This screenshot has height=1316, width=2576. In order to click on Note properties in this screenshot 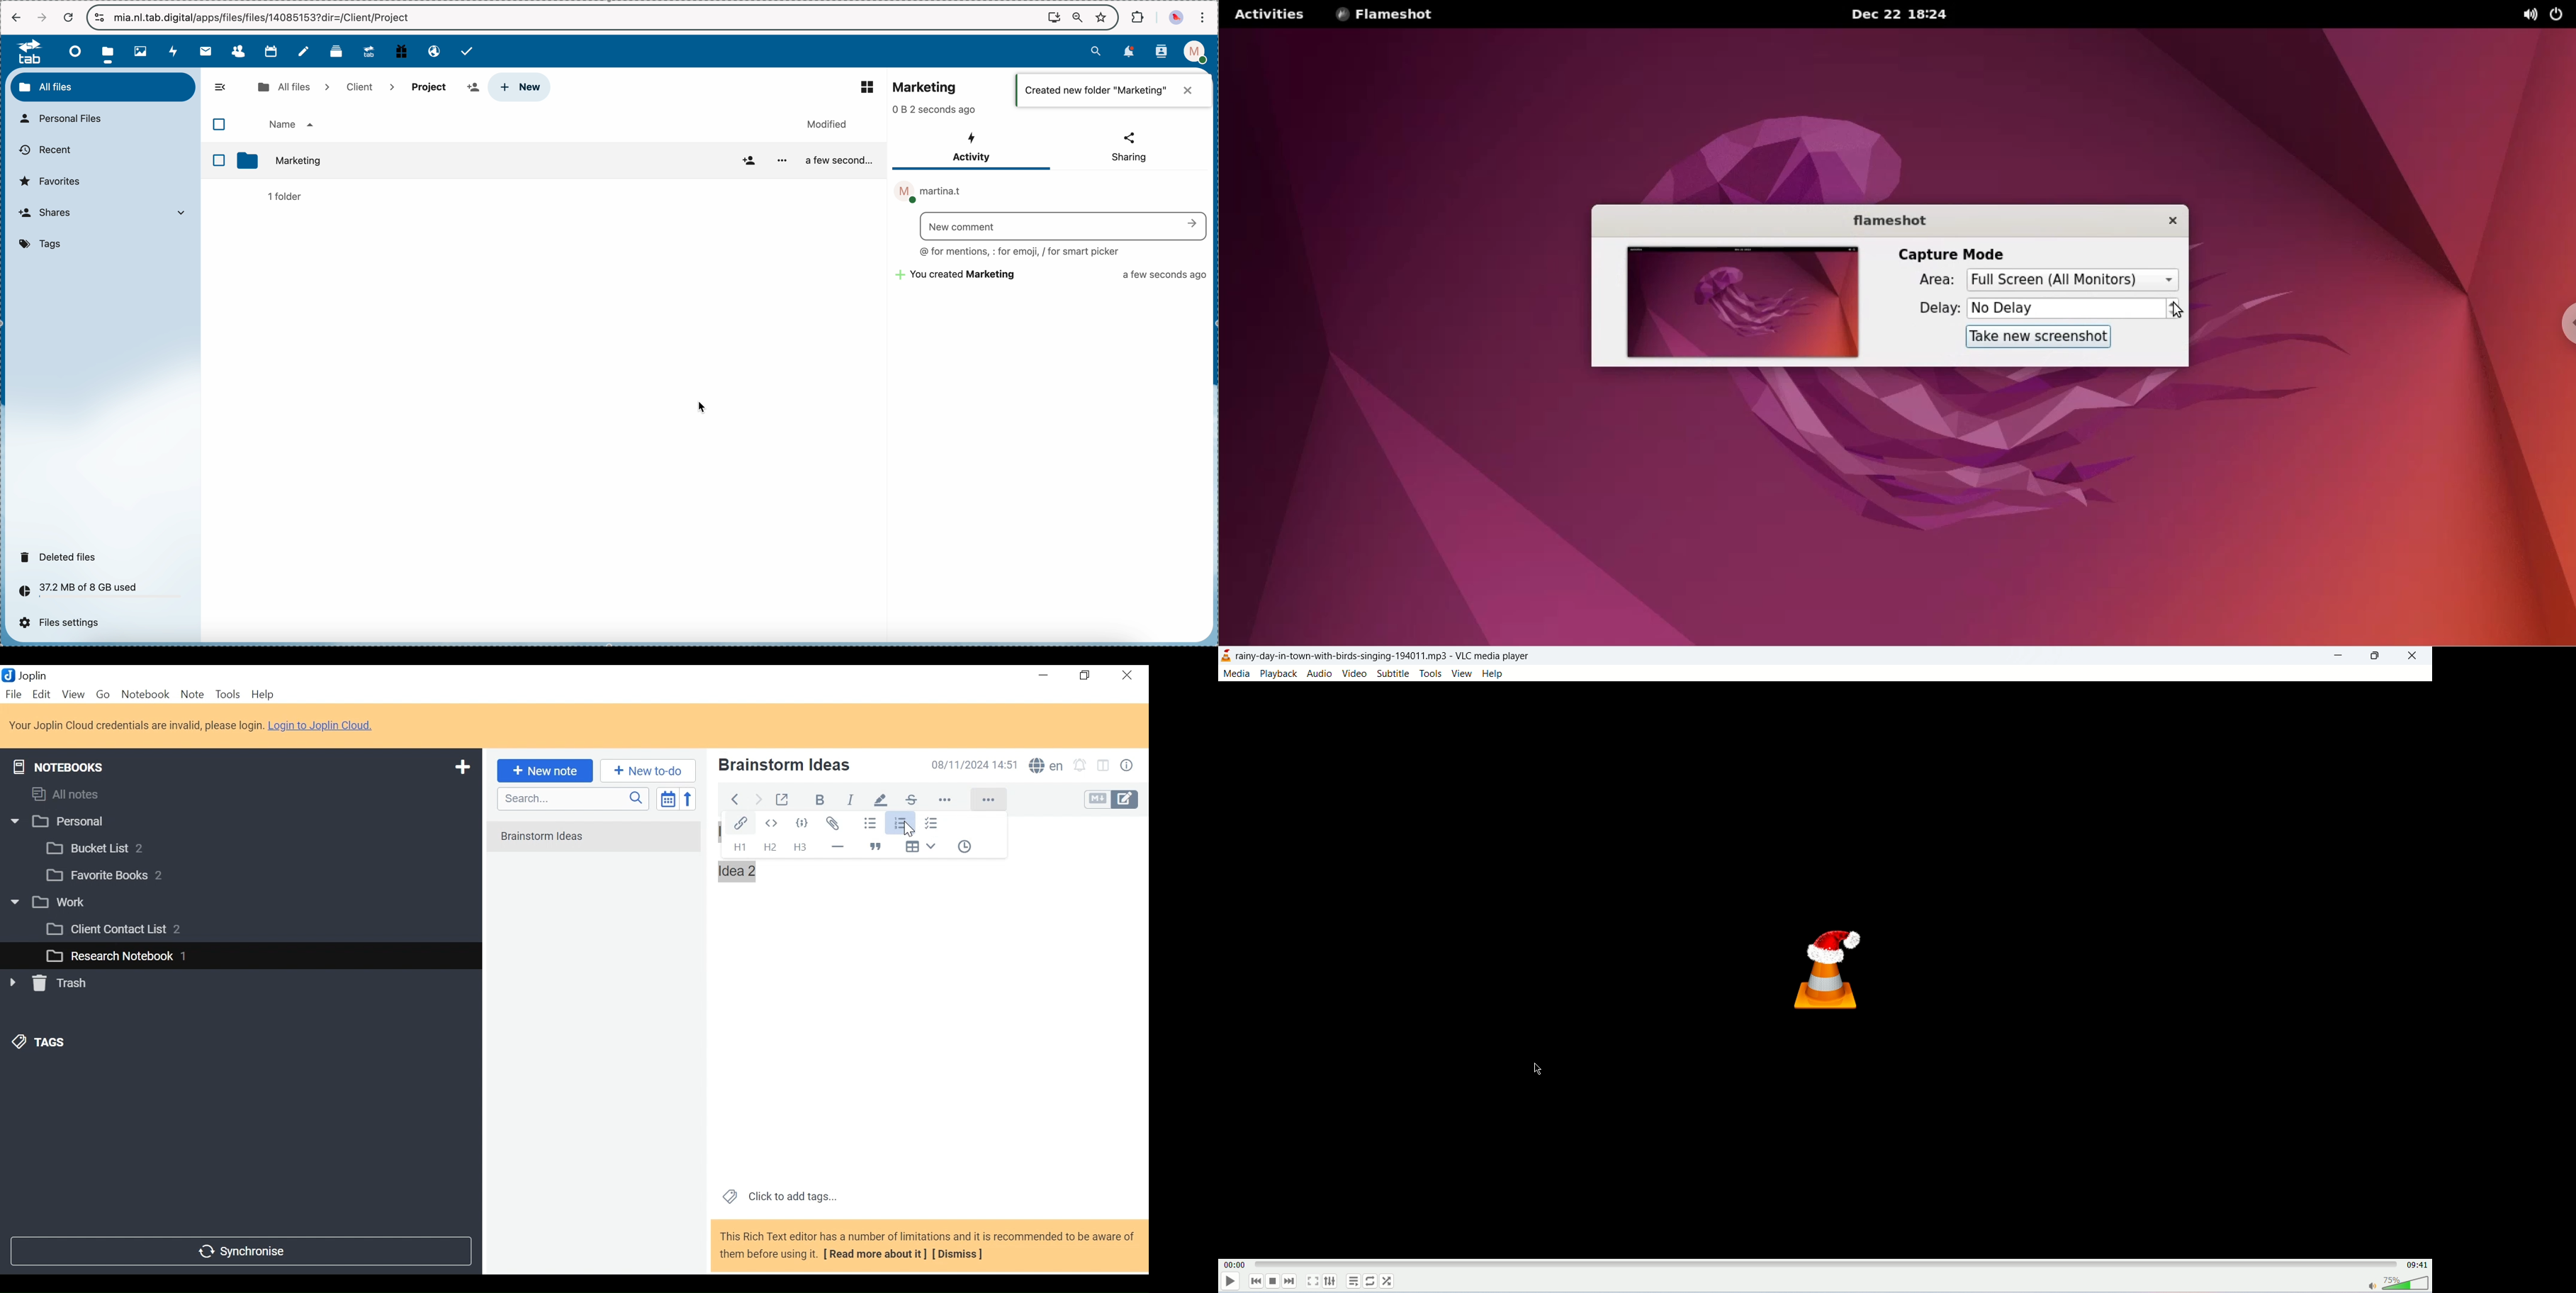, I will do `click(1129, 767)`.